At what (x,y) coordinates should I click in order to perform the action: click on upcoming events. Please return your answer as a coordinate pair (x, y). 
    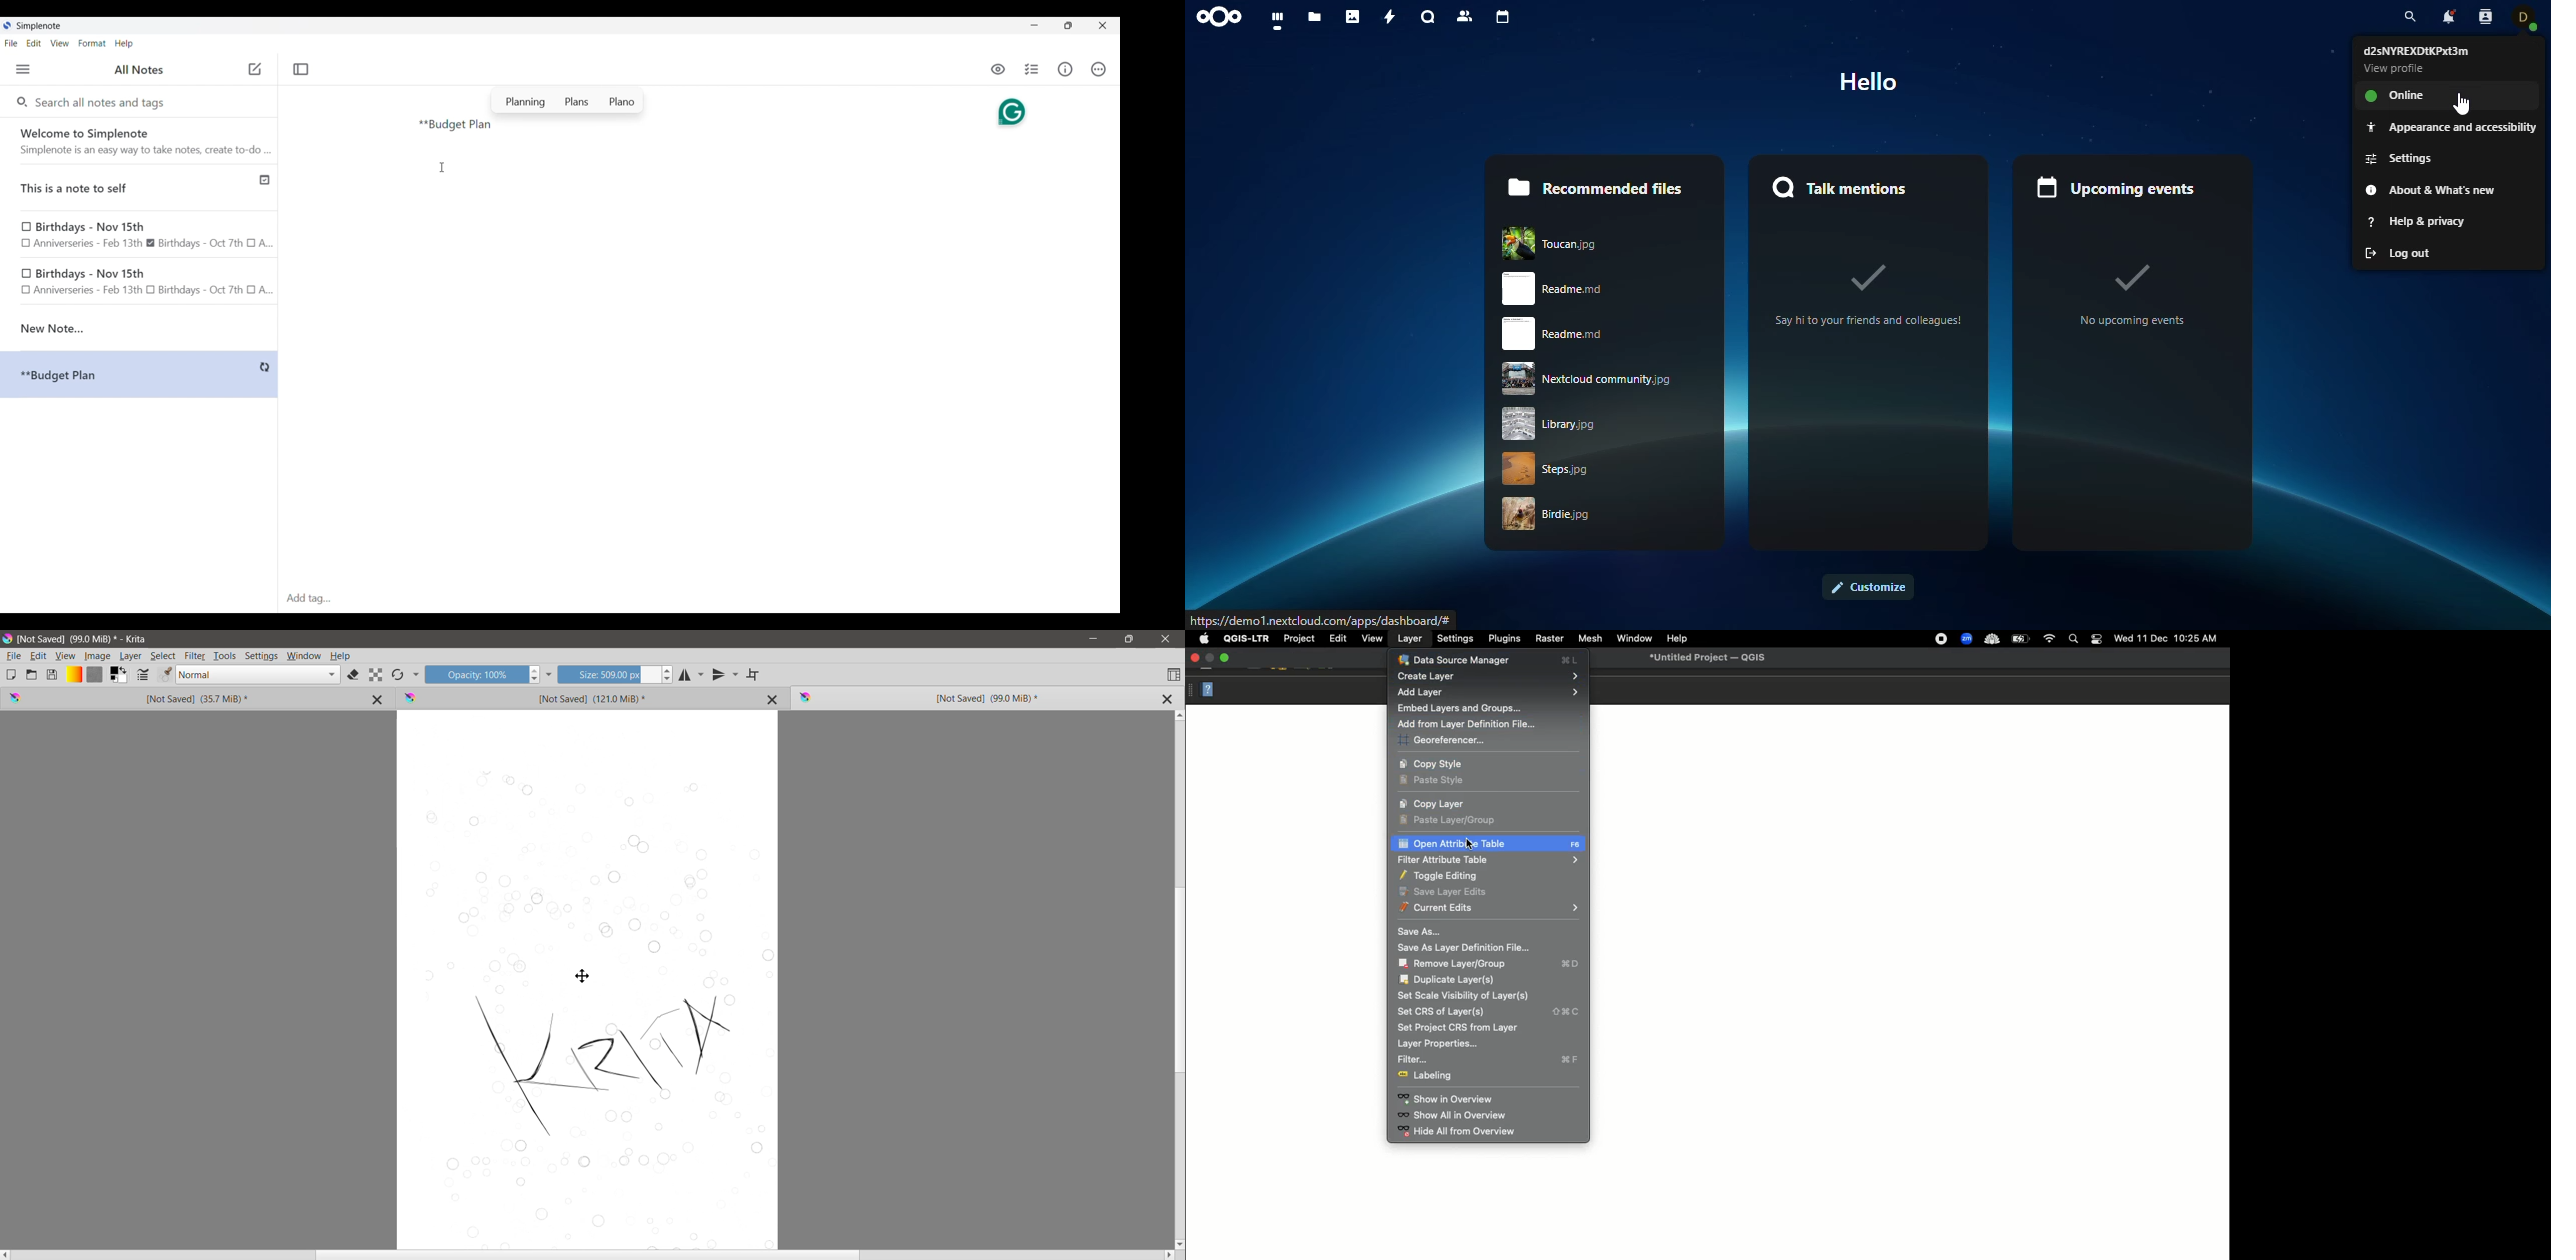
    Looking at the image, I should click on (2122, 184).